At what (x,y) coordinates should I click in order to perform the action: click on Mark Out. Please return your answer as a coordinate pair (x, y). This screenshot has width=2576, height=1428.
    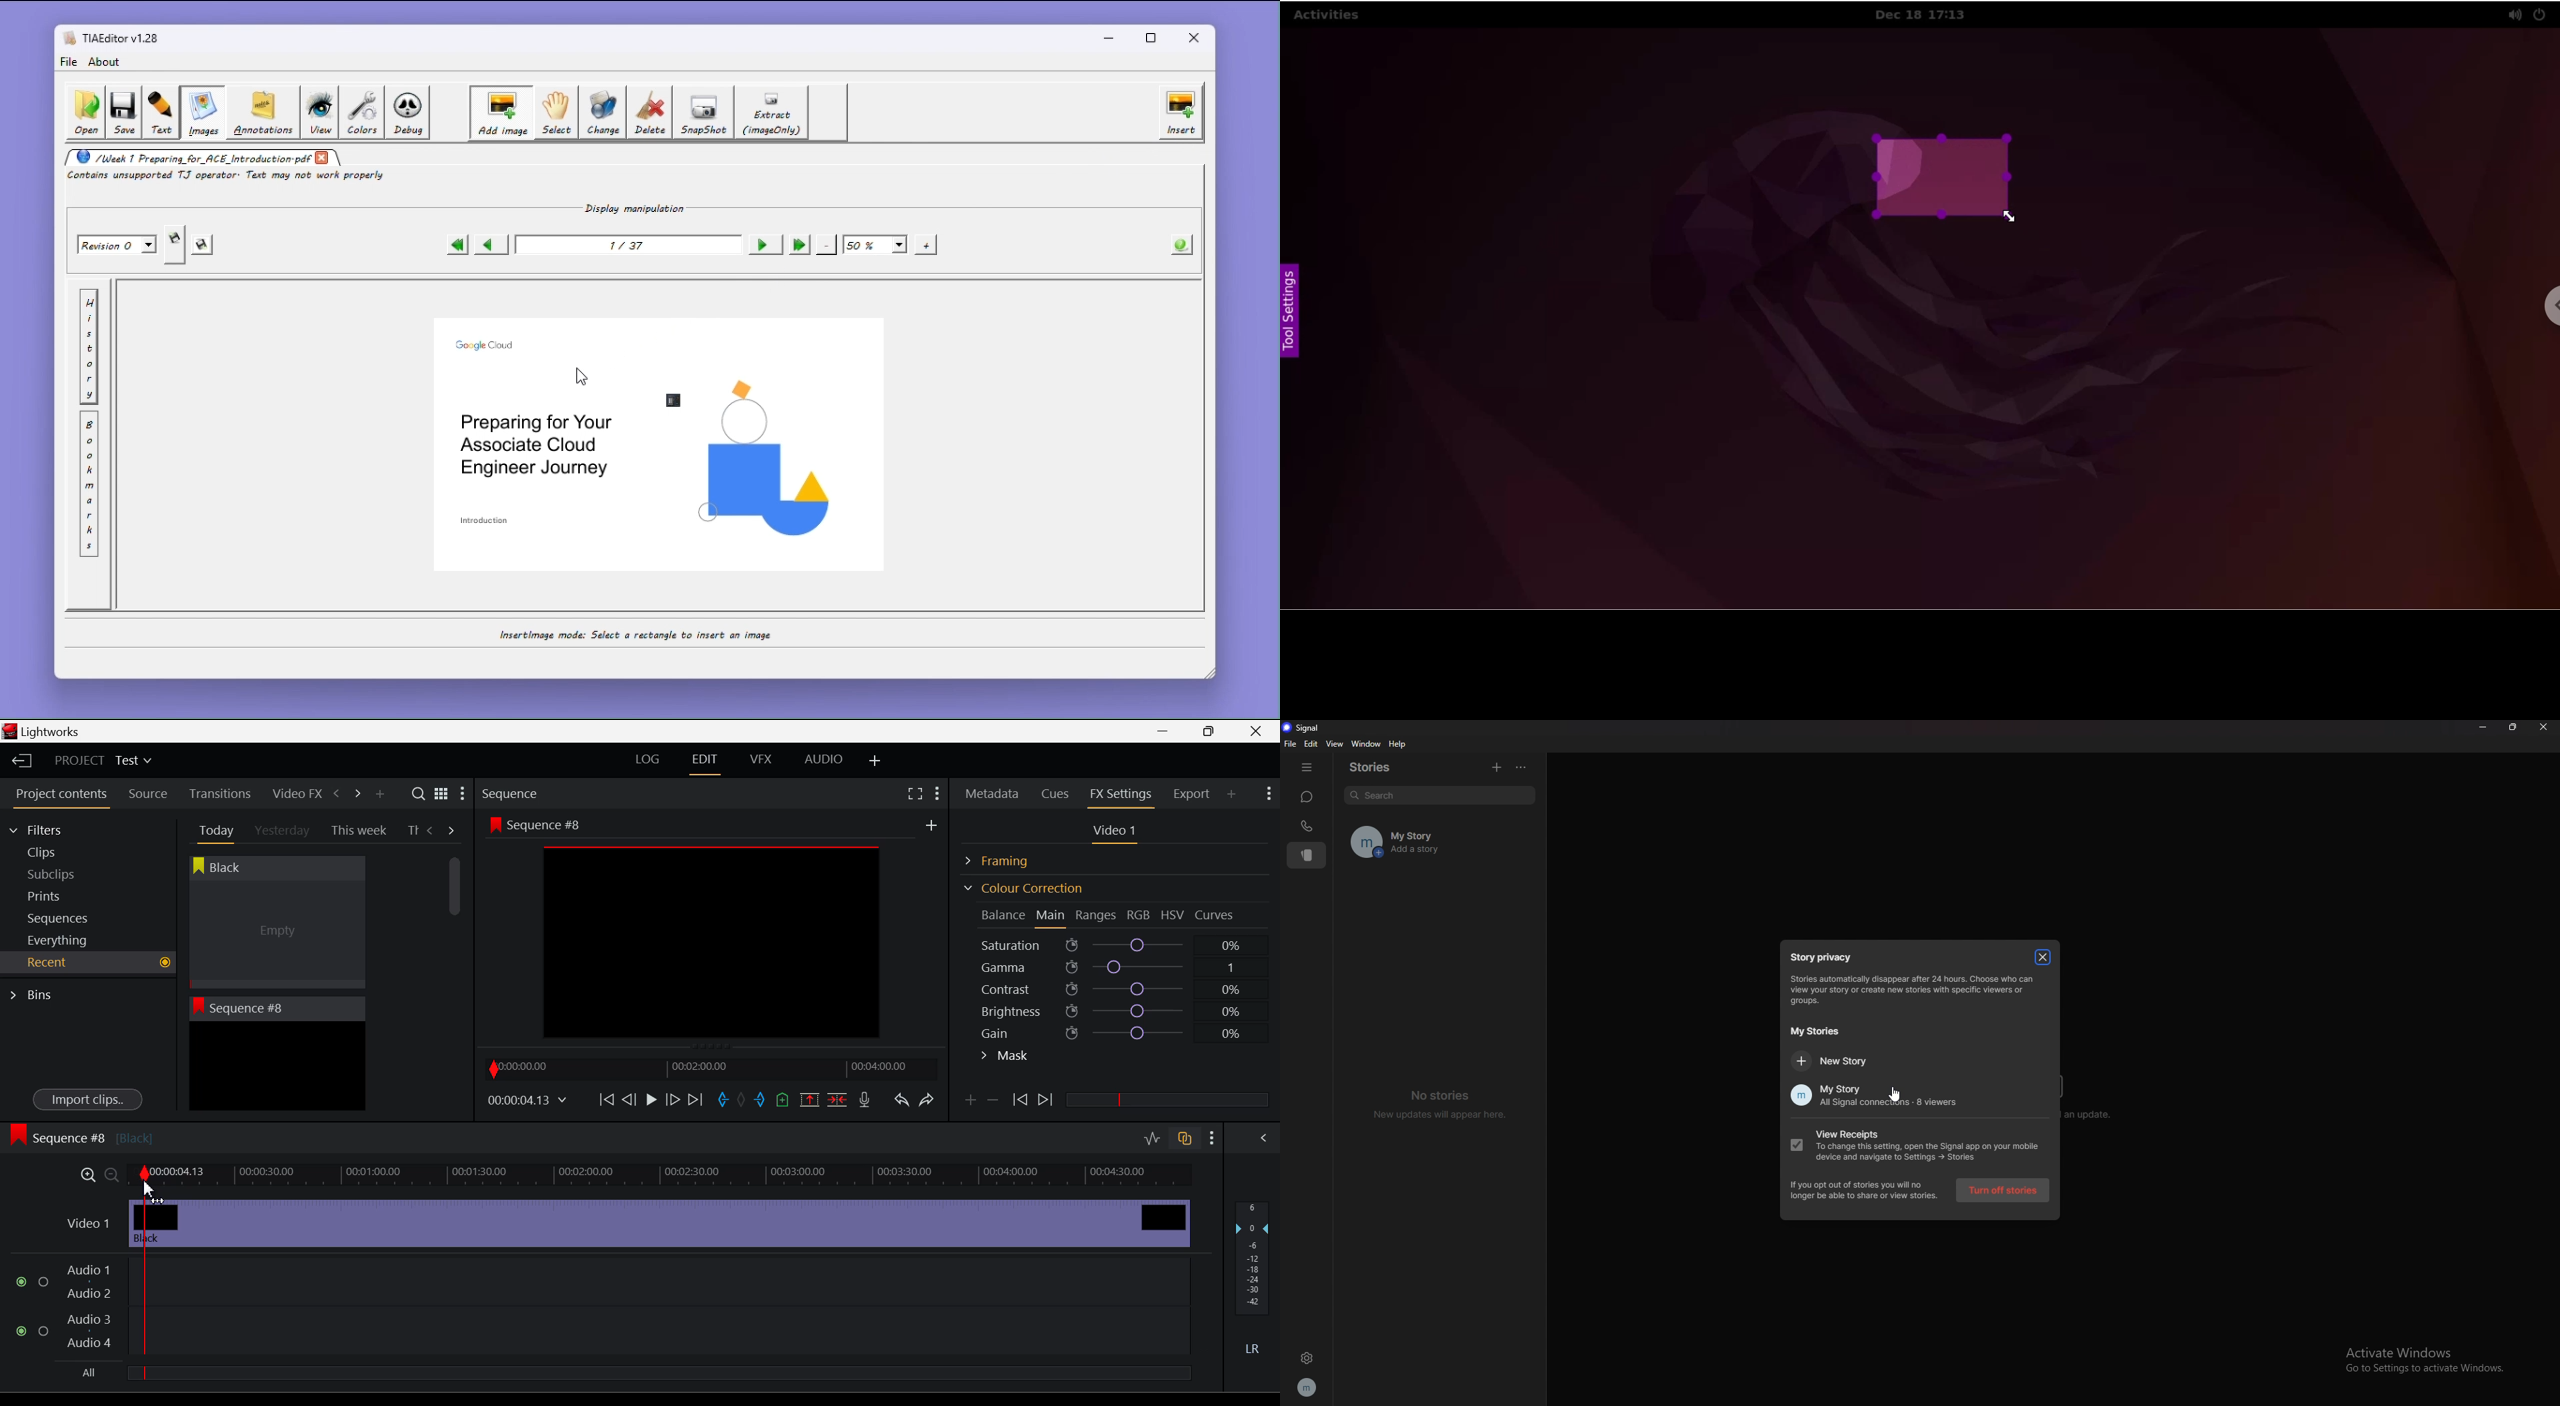
    Looking at the image, I should click on (761, 1101).